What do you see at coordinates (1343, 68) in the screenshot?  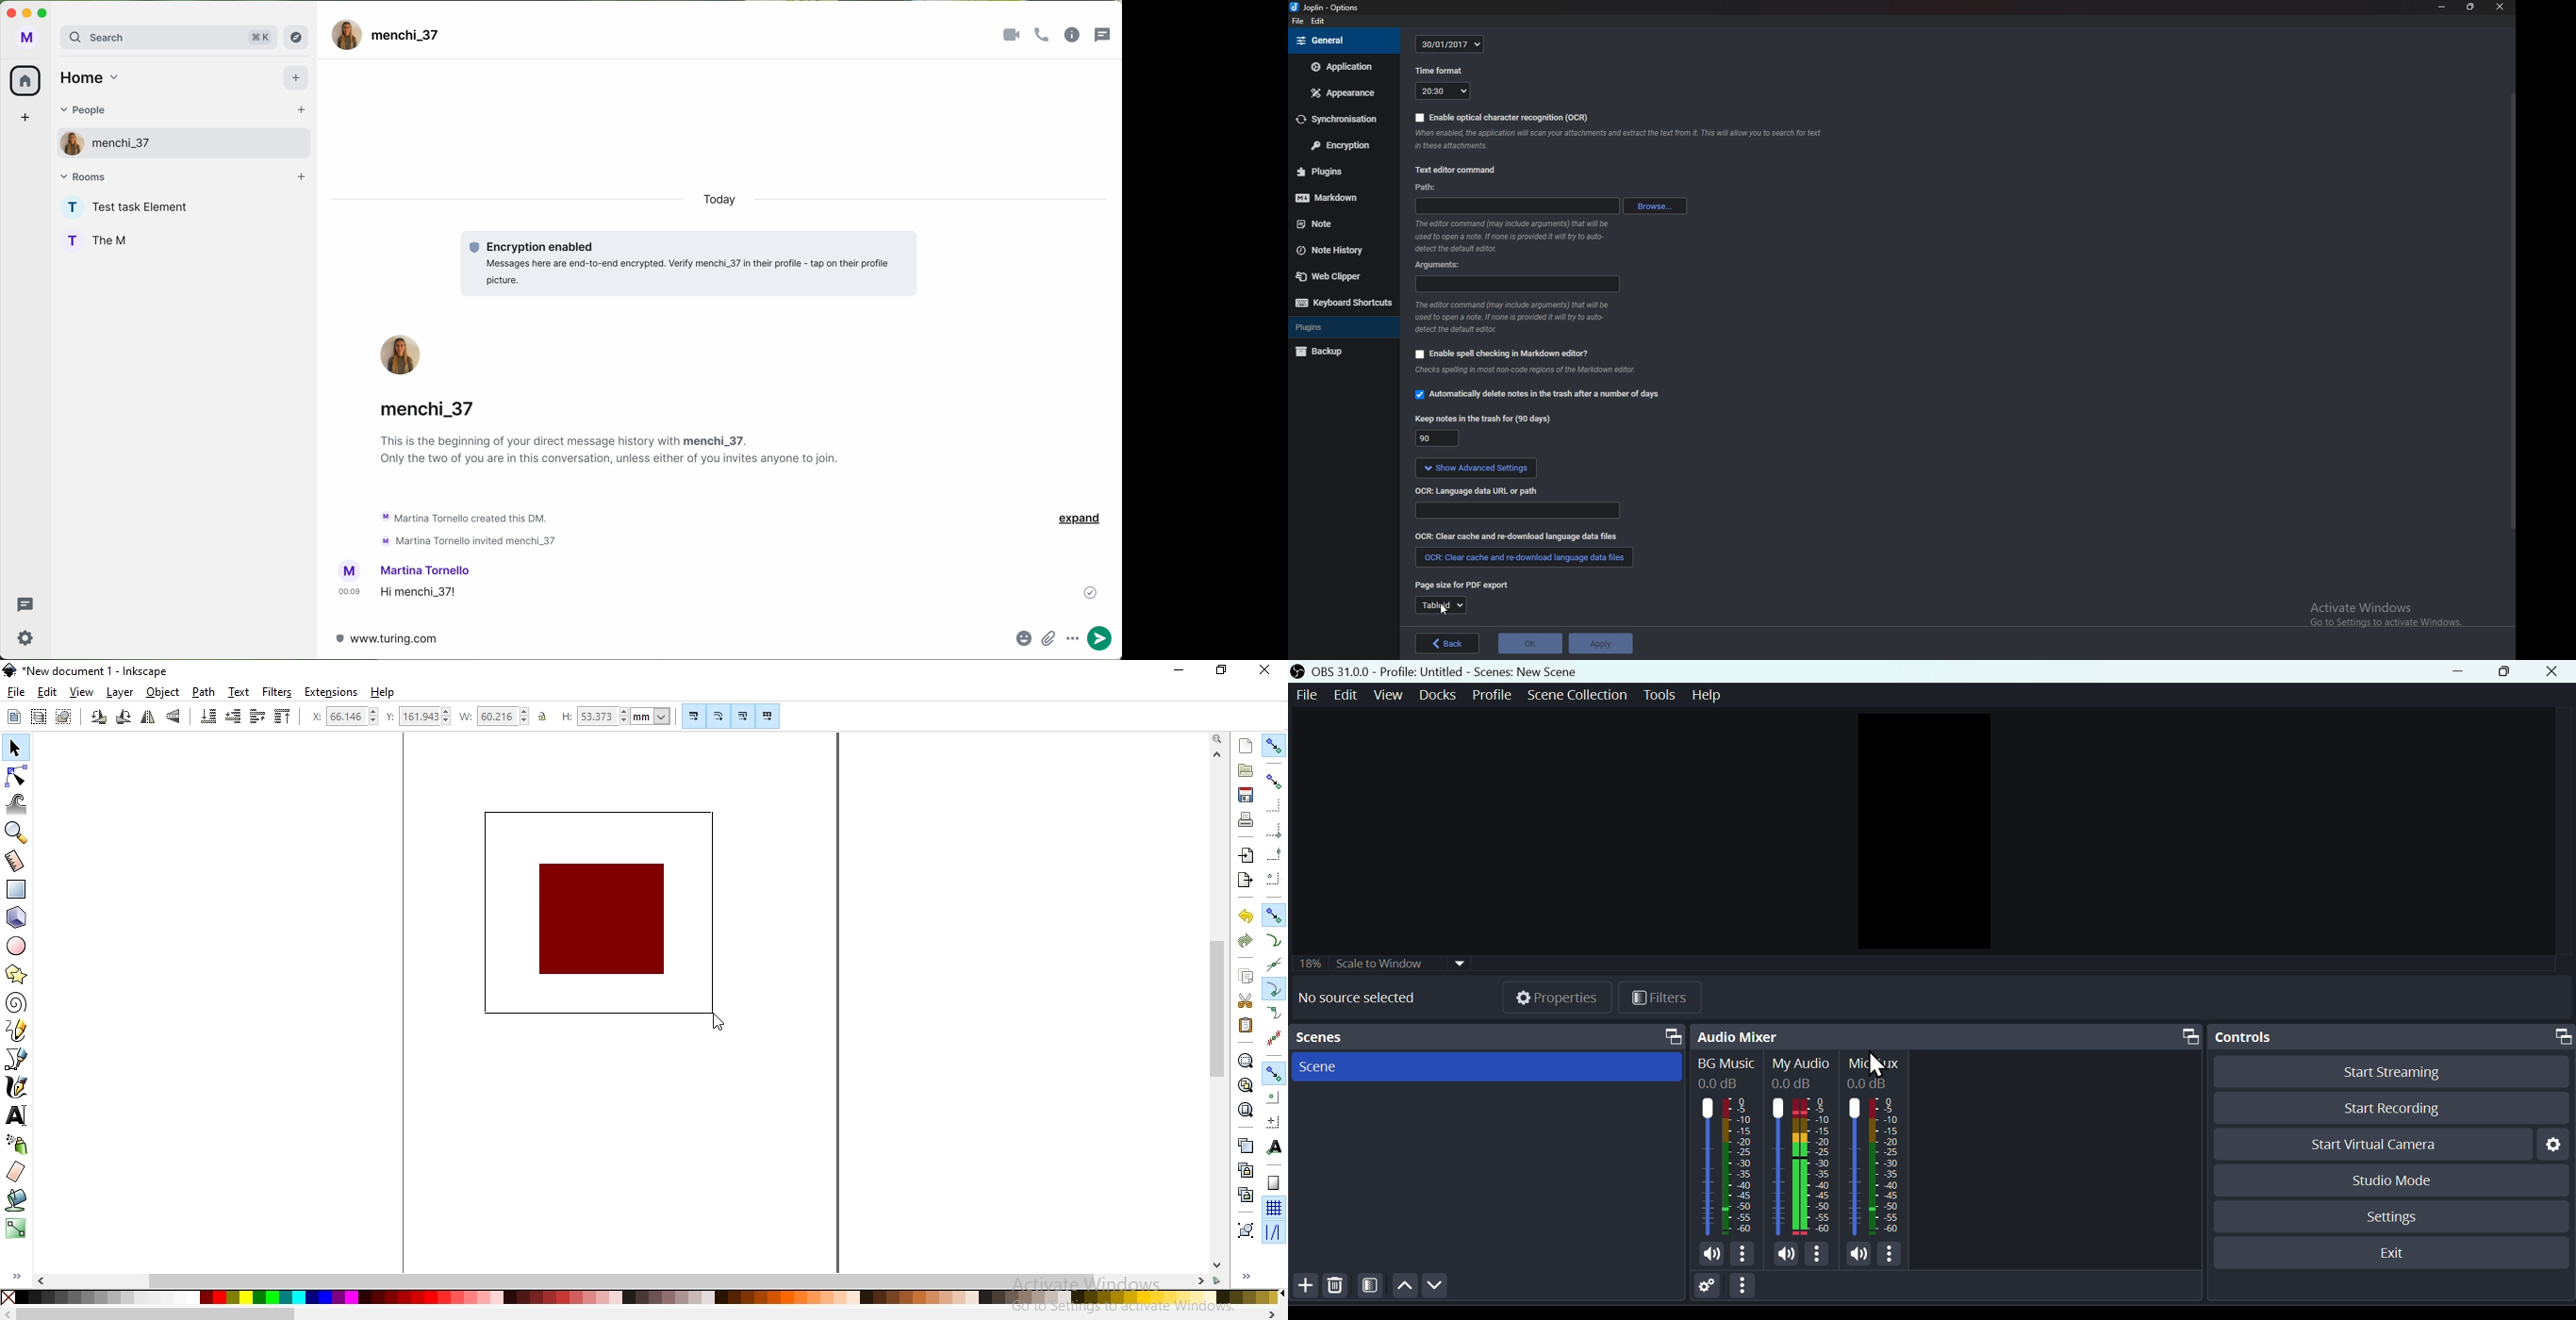 I see `Application` at bounding box center [1343, 68].